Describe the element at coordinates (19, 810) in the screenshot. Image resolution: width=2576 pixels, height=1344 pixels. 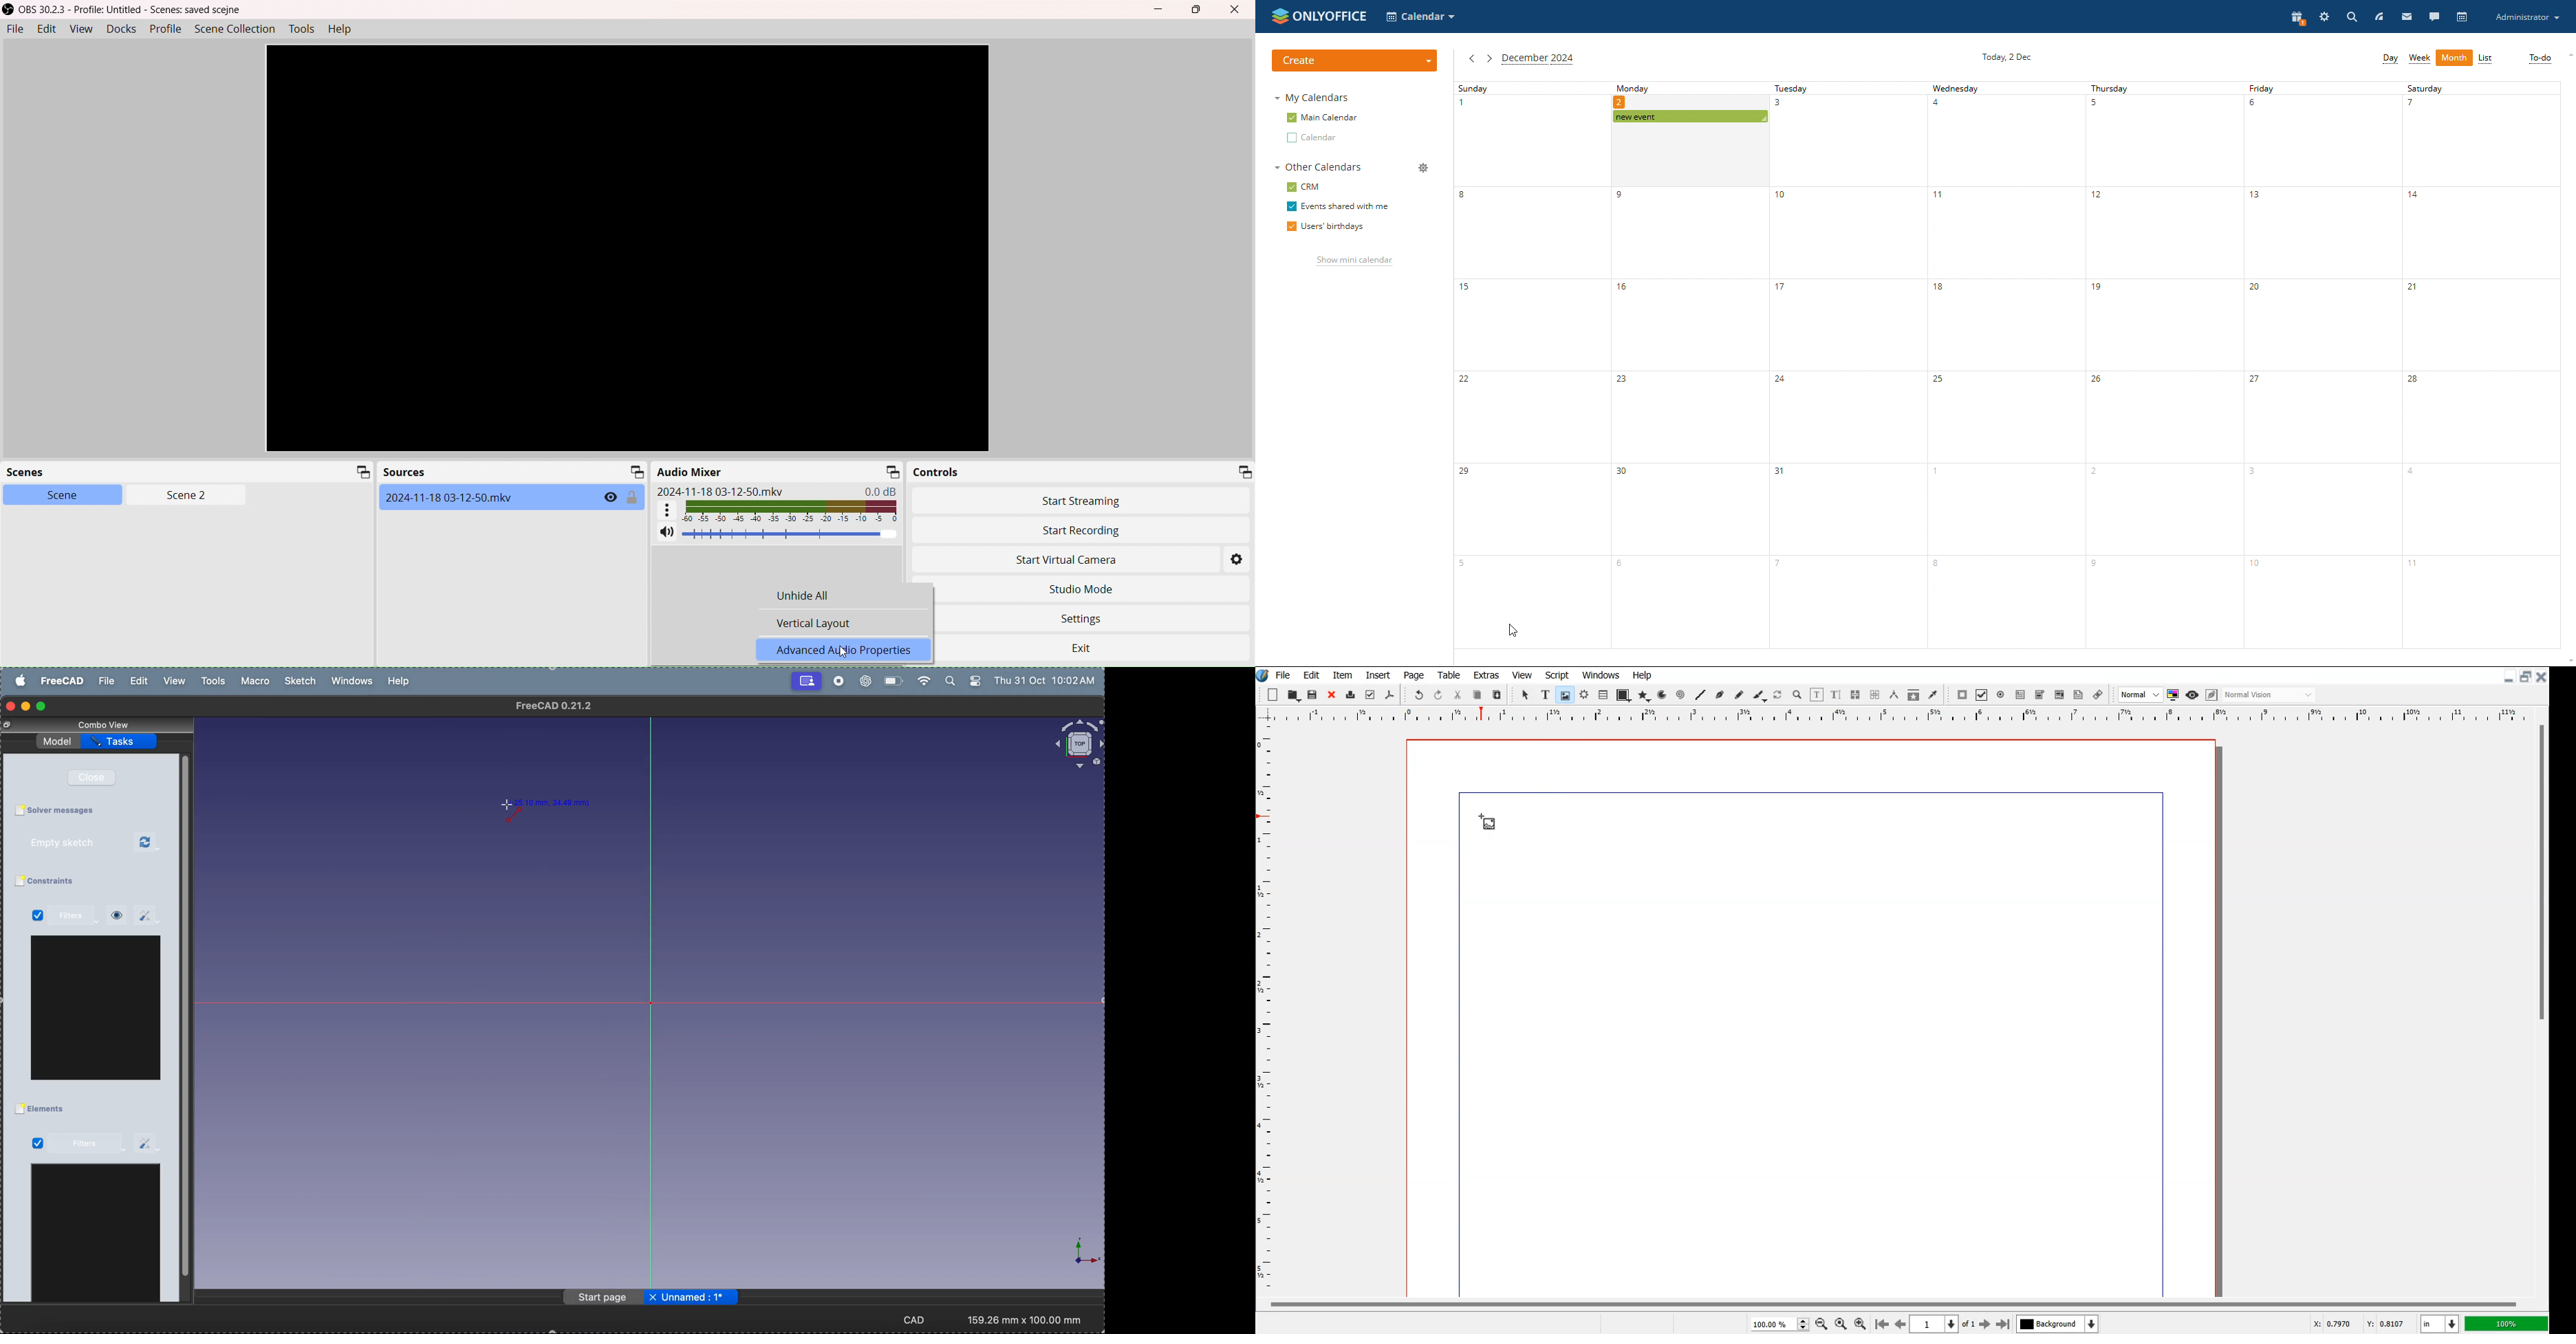
I see `Checkbox` at that location.